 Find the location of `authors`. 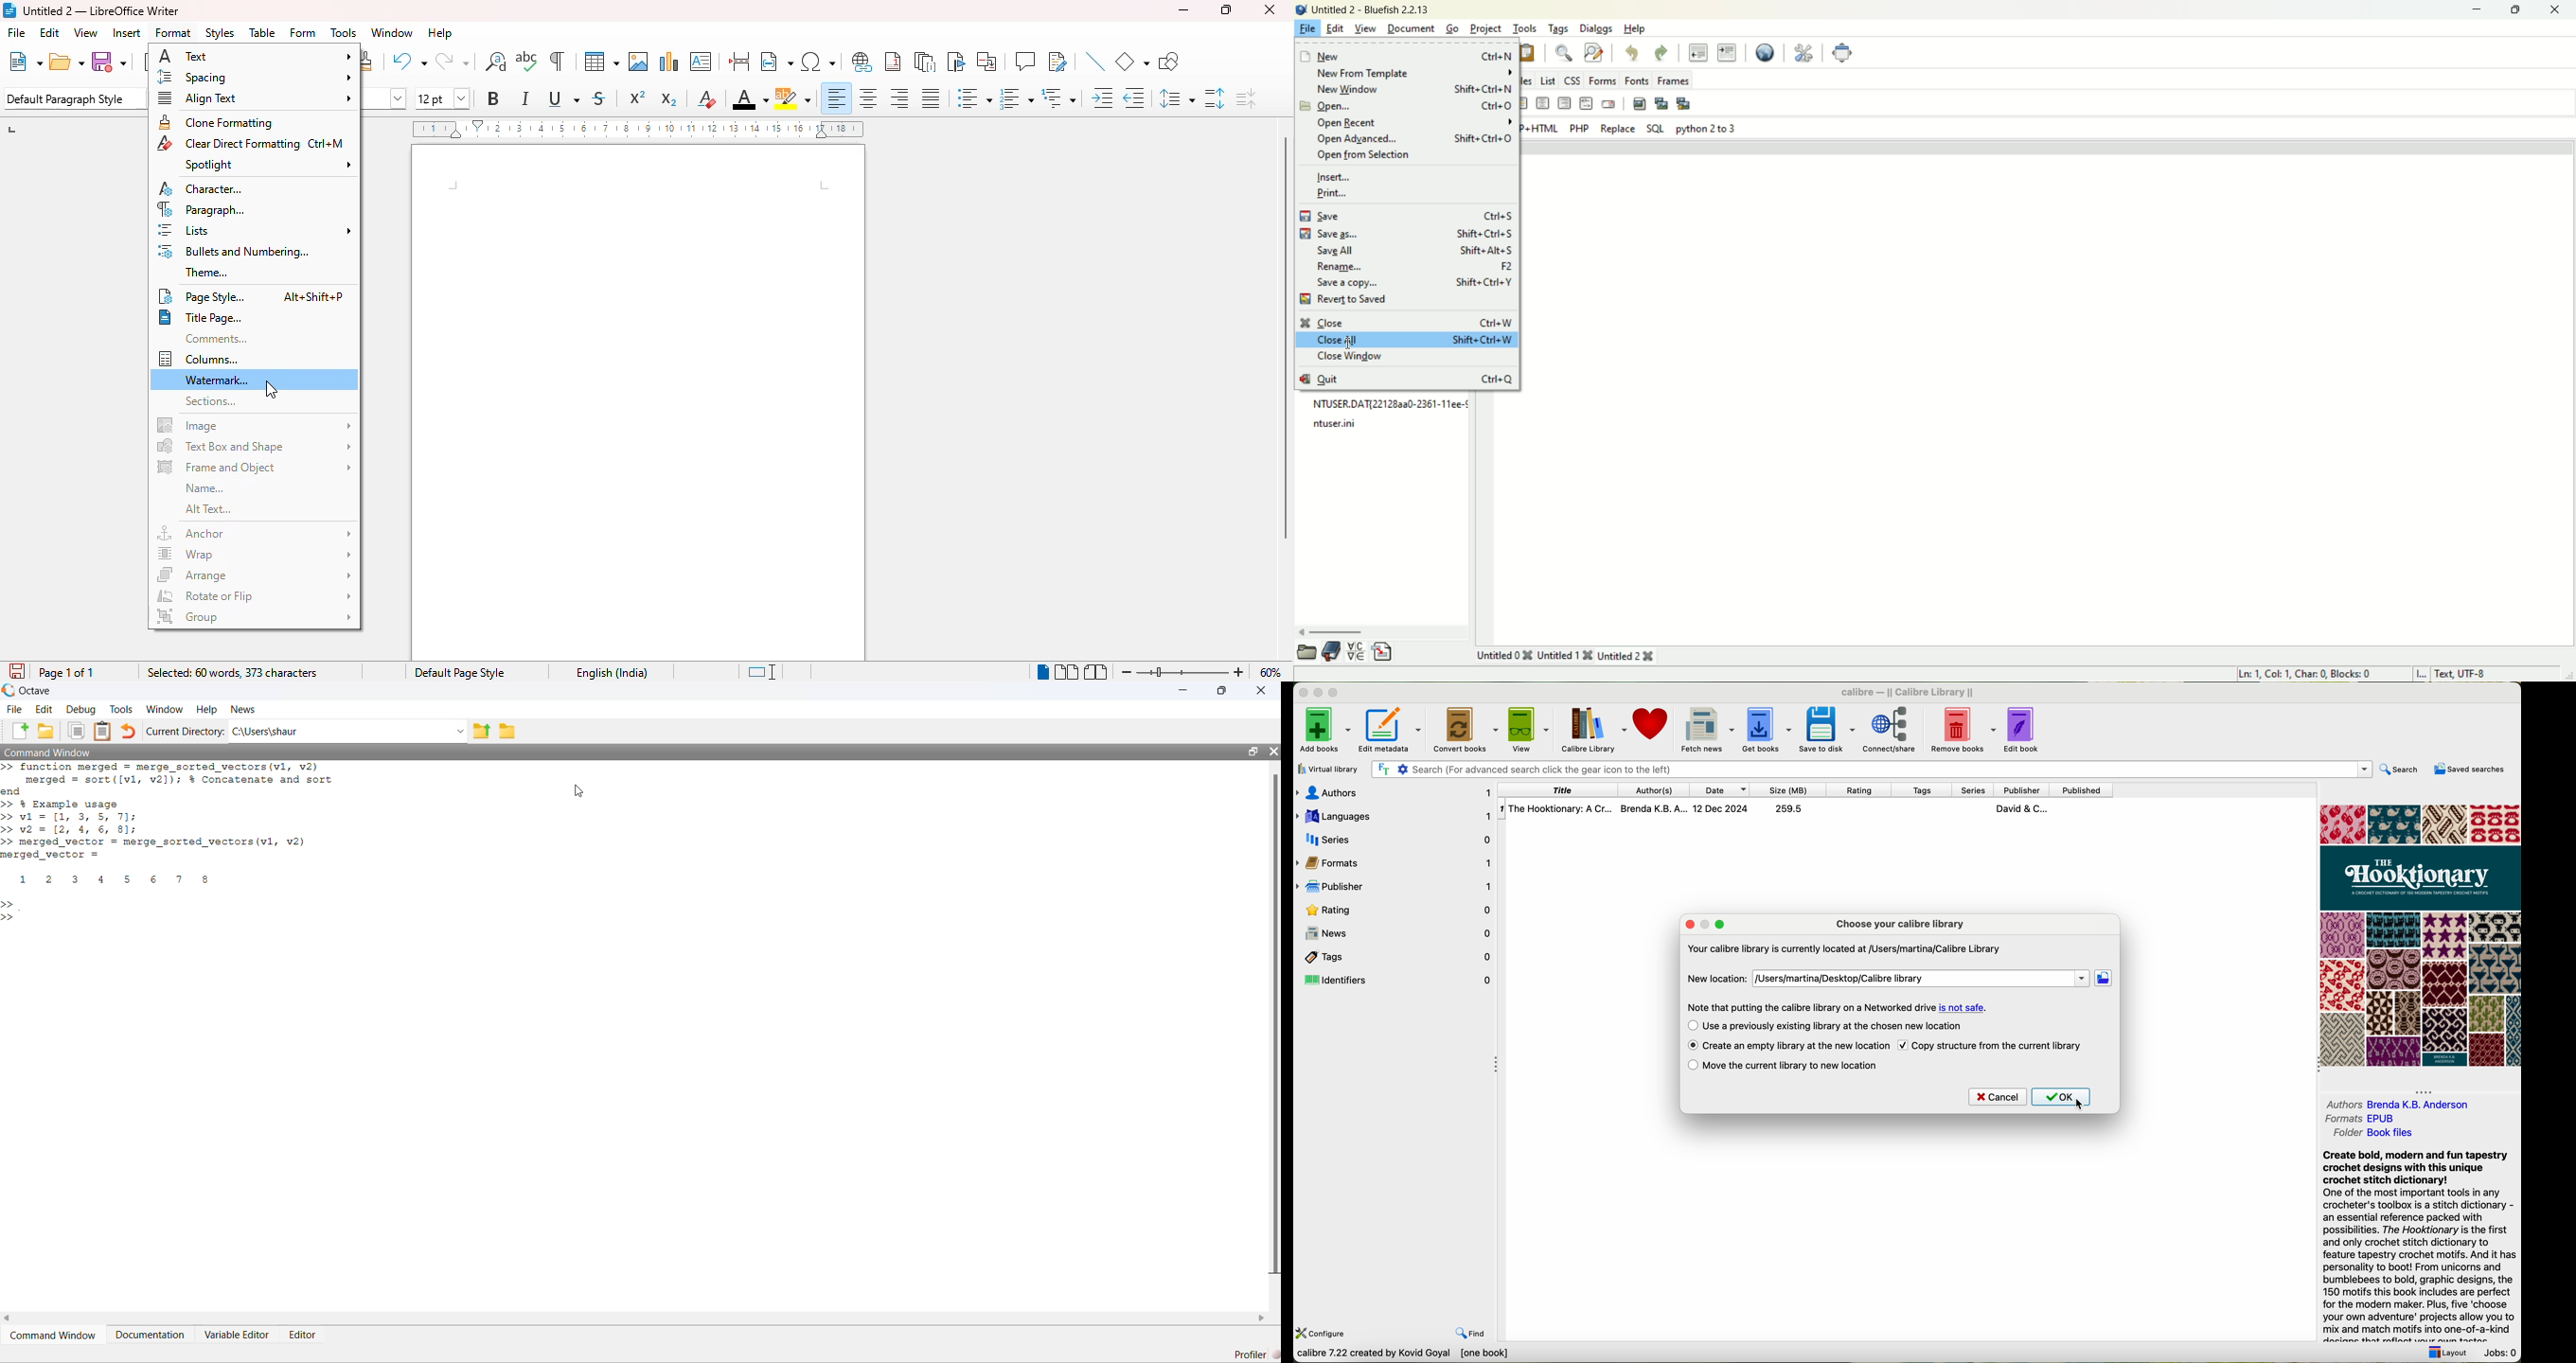

authors is located at coordinates (1658, 790).